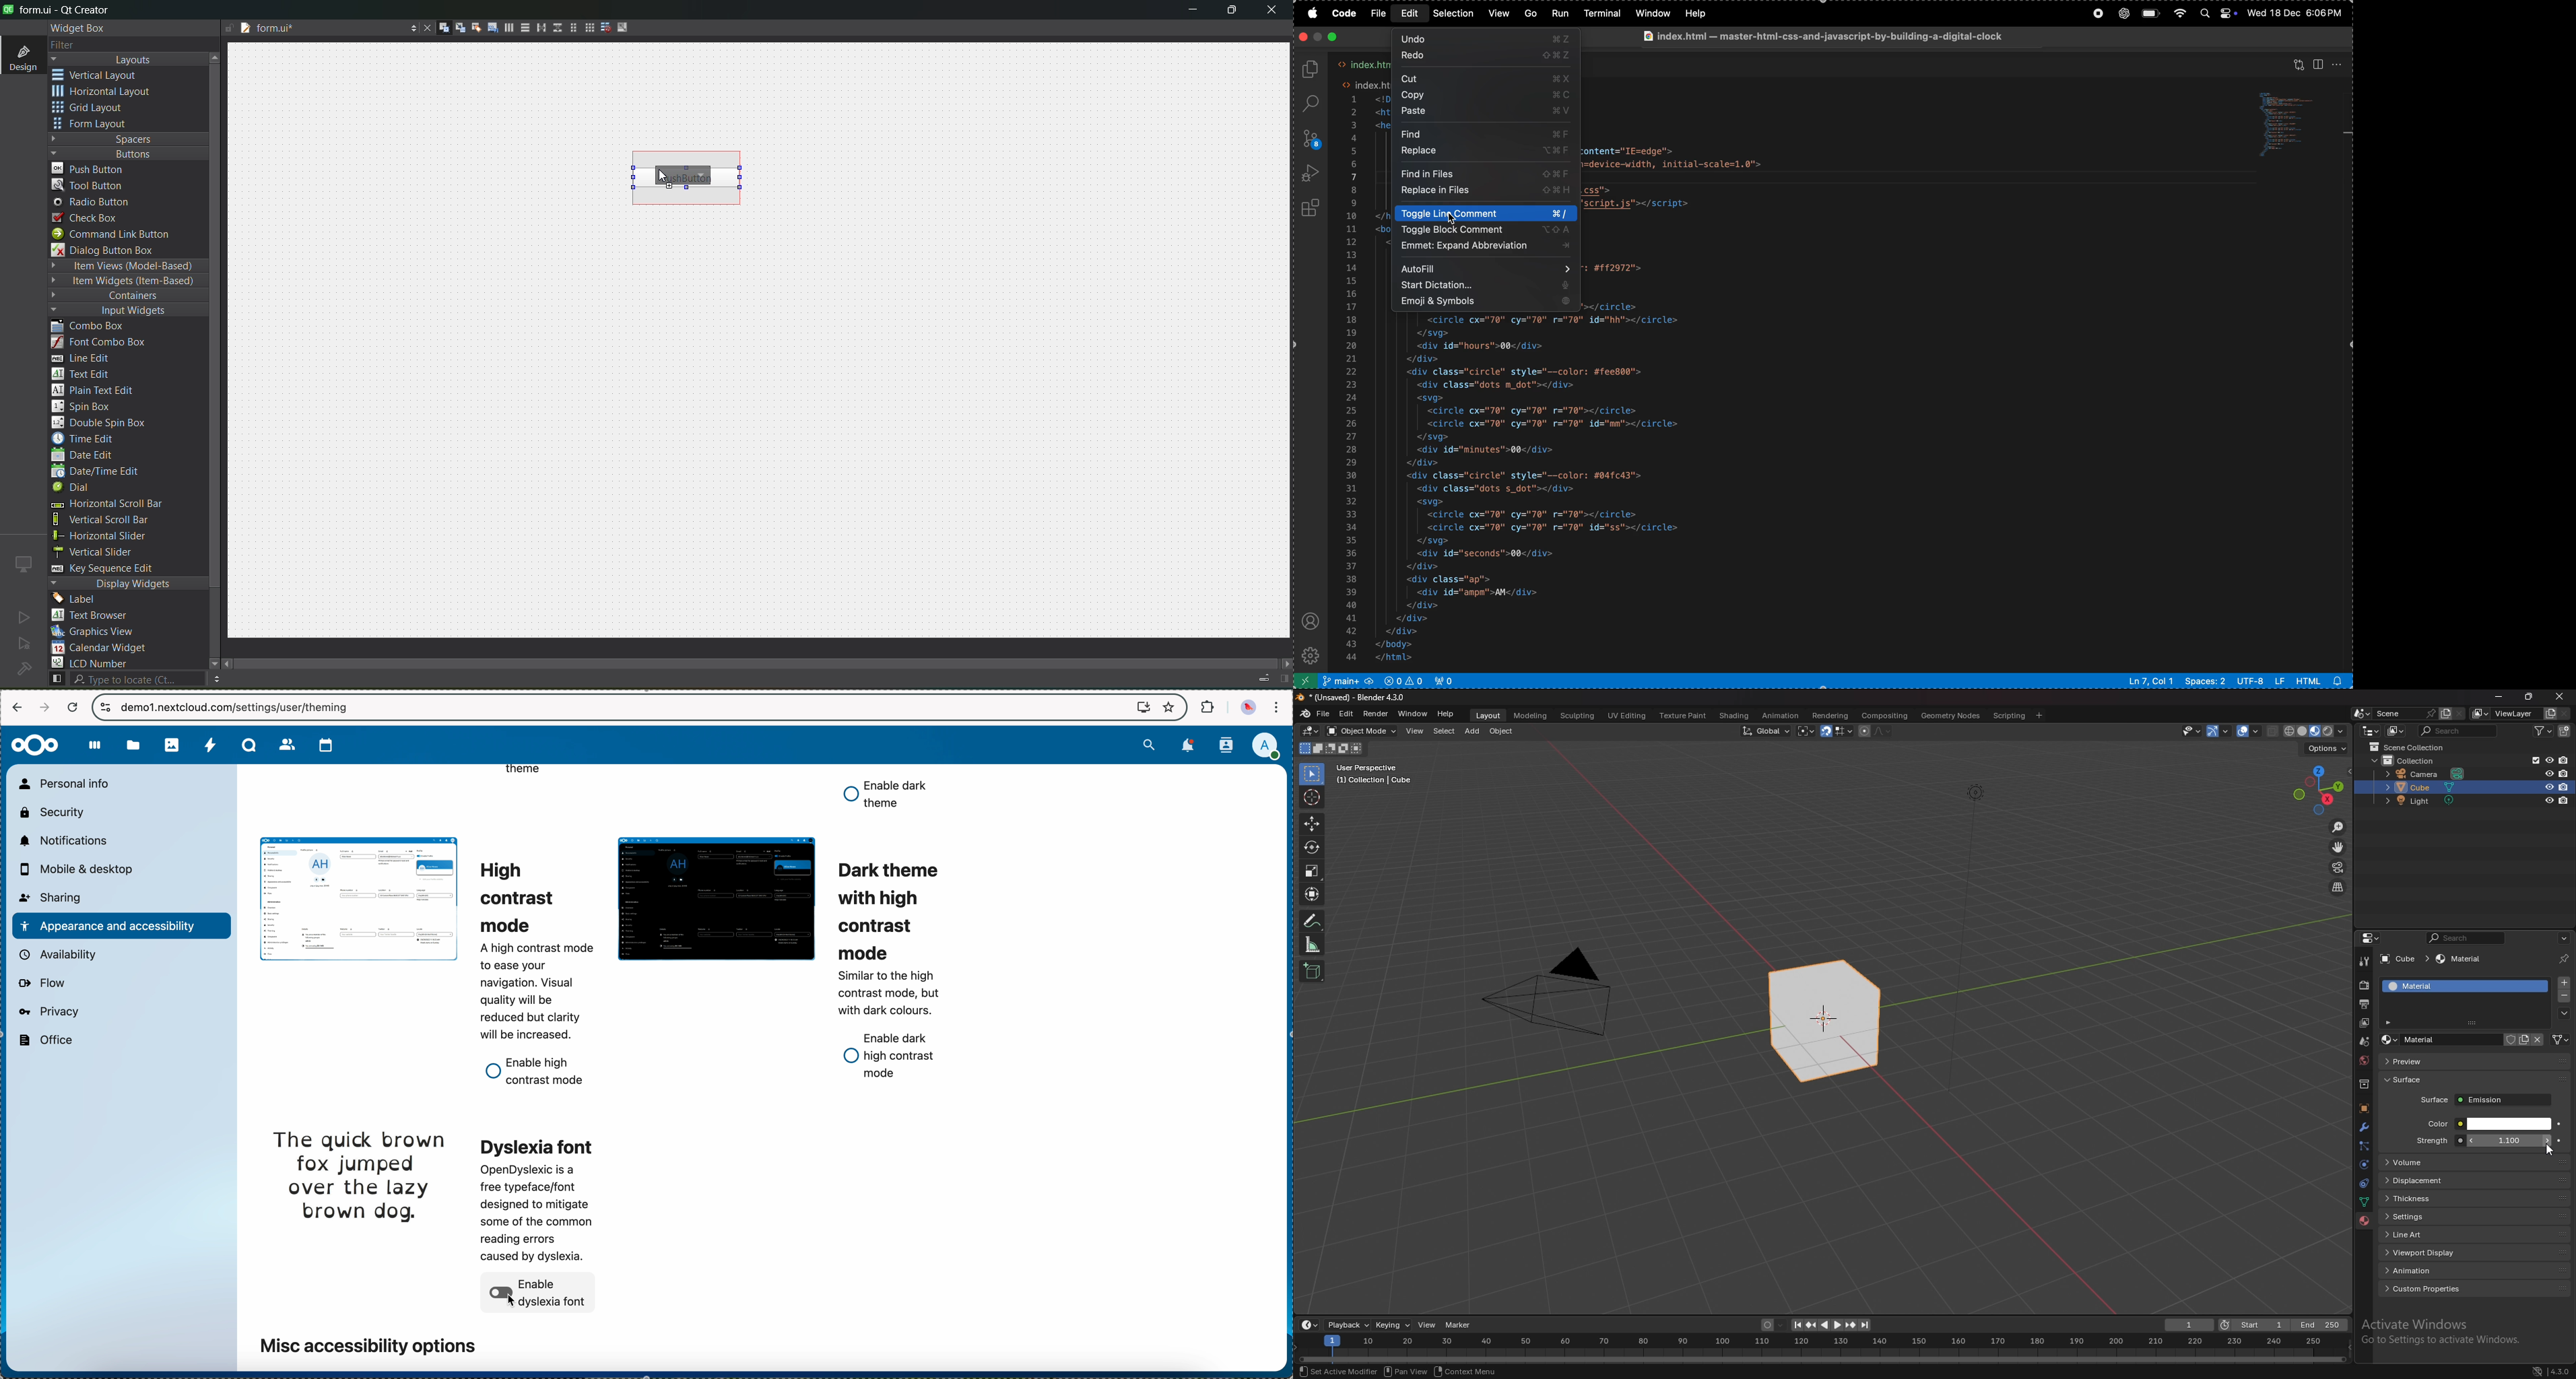 This screenshot has height=1400, width=2576. Describe the element at coordinates (538, 1071) in the screenshot. I see `enable high contrast mode` at that location.